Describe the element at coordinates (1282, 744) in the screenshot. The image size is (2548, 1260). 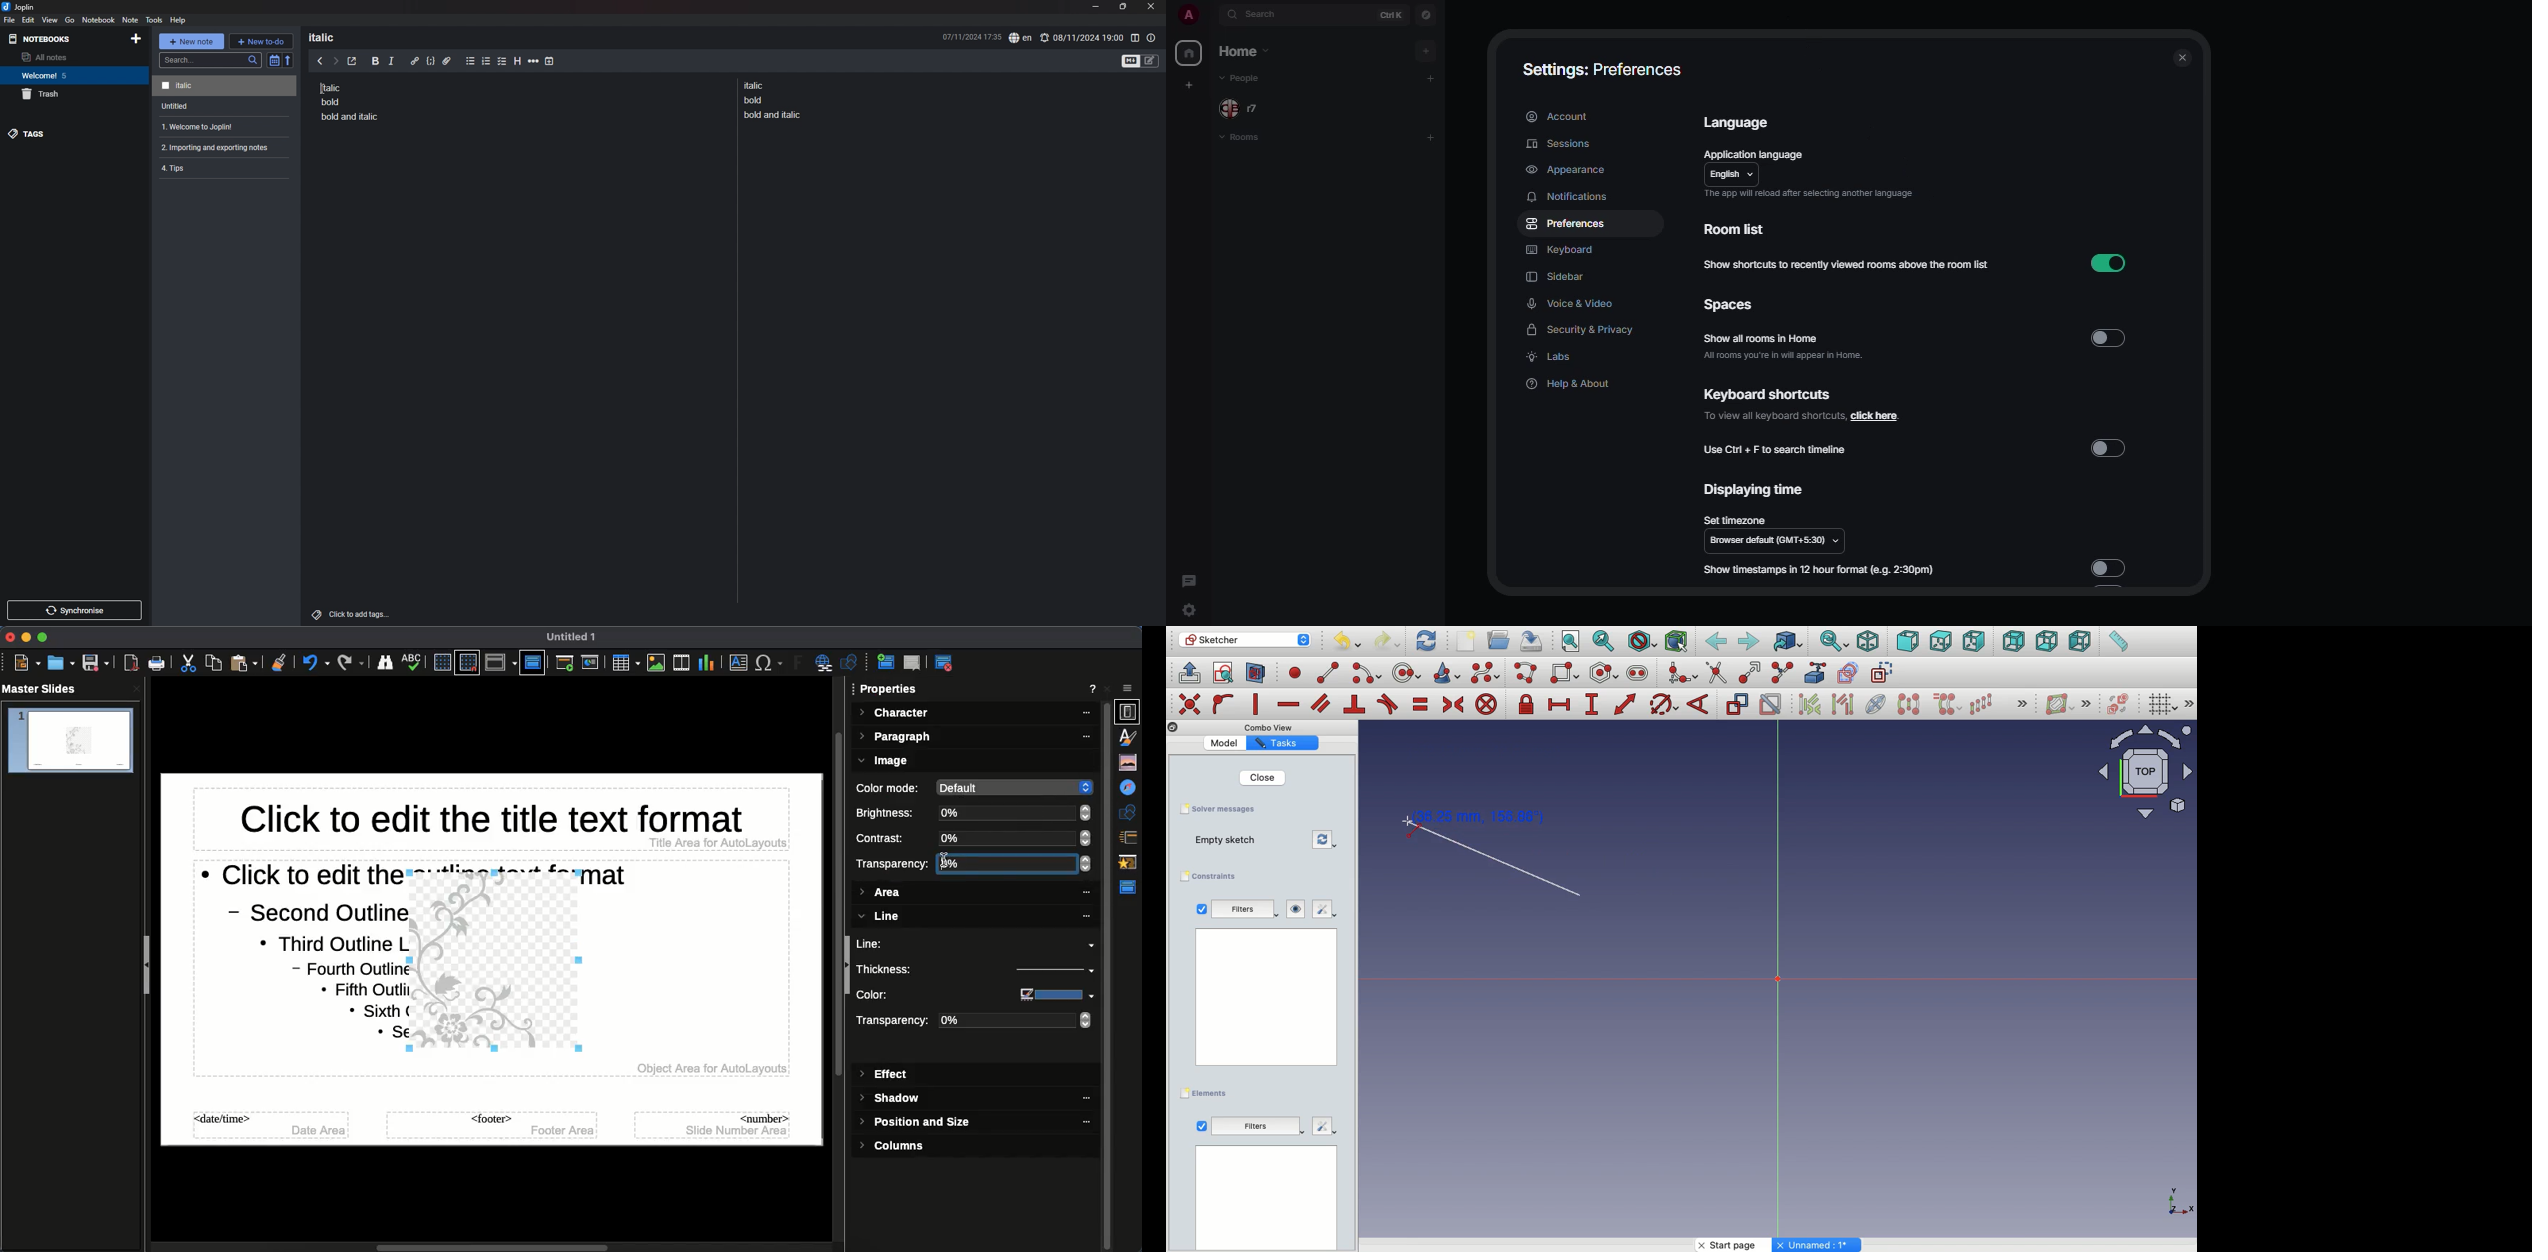
I see `Property ` at that location.